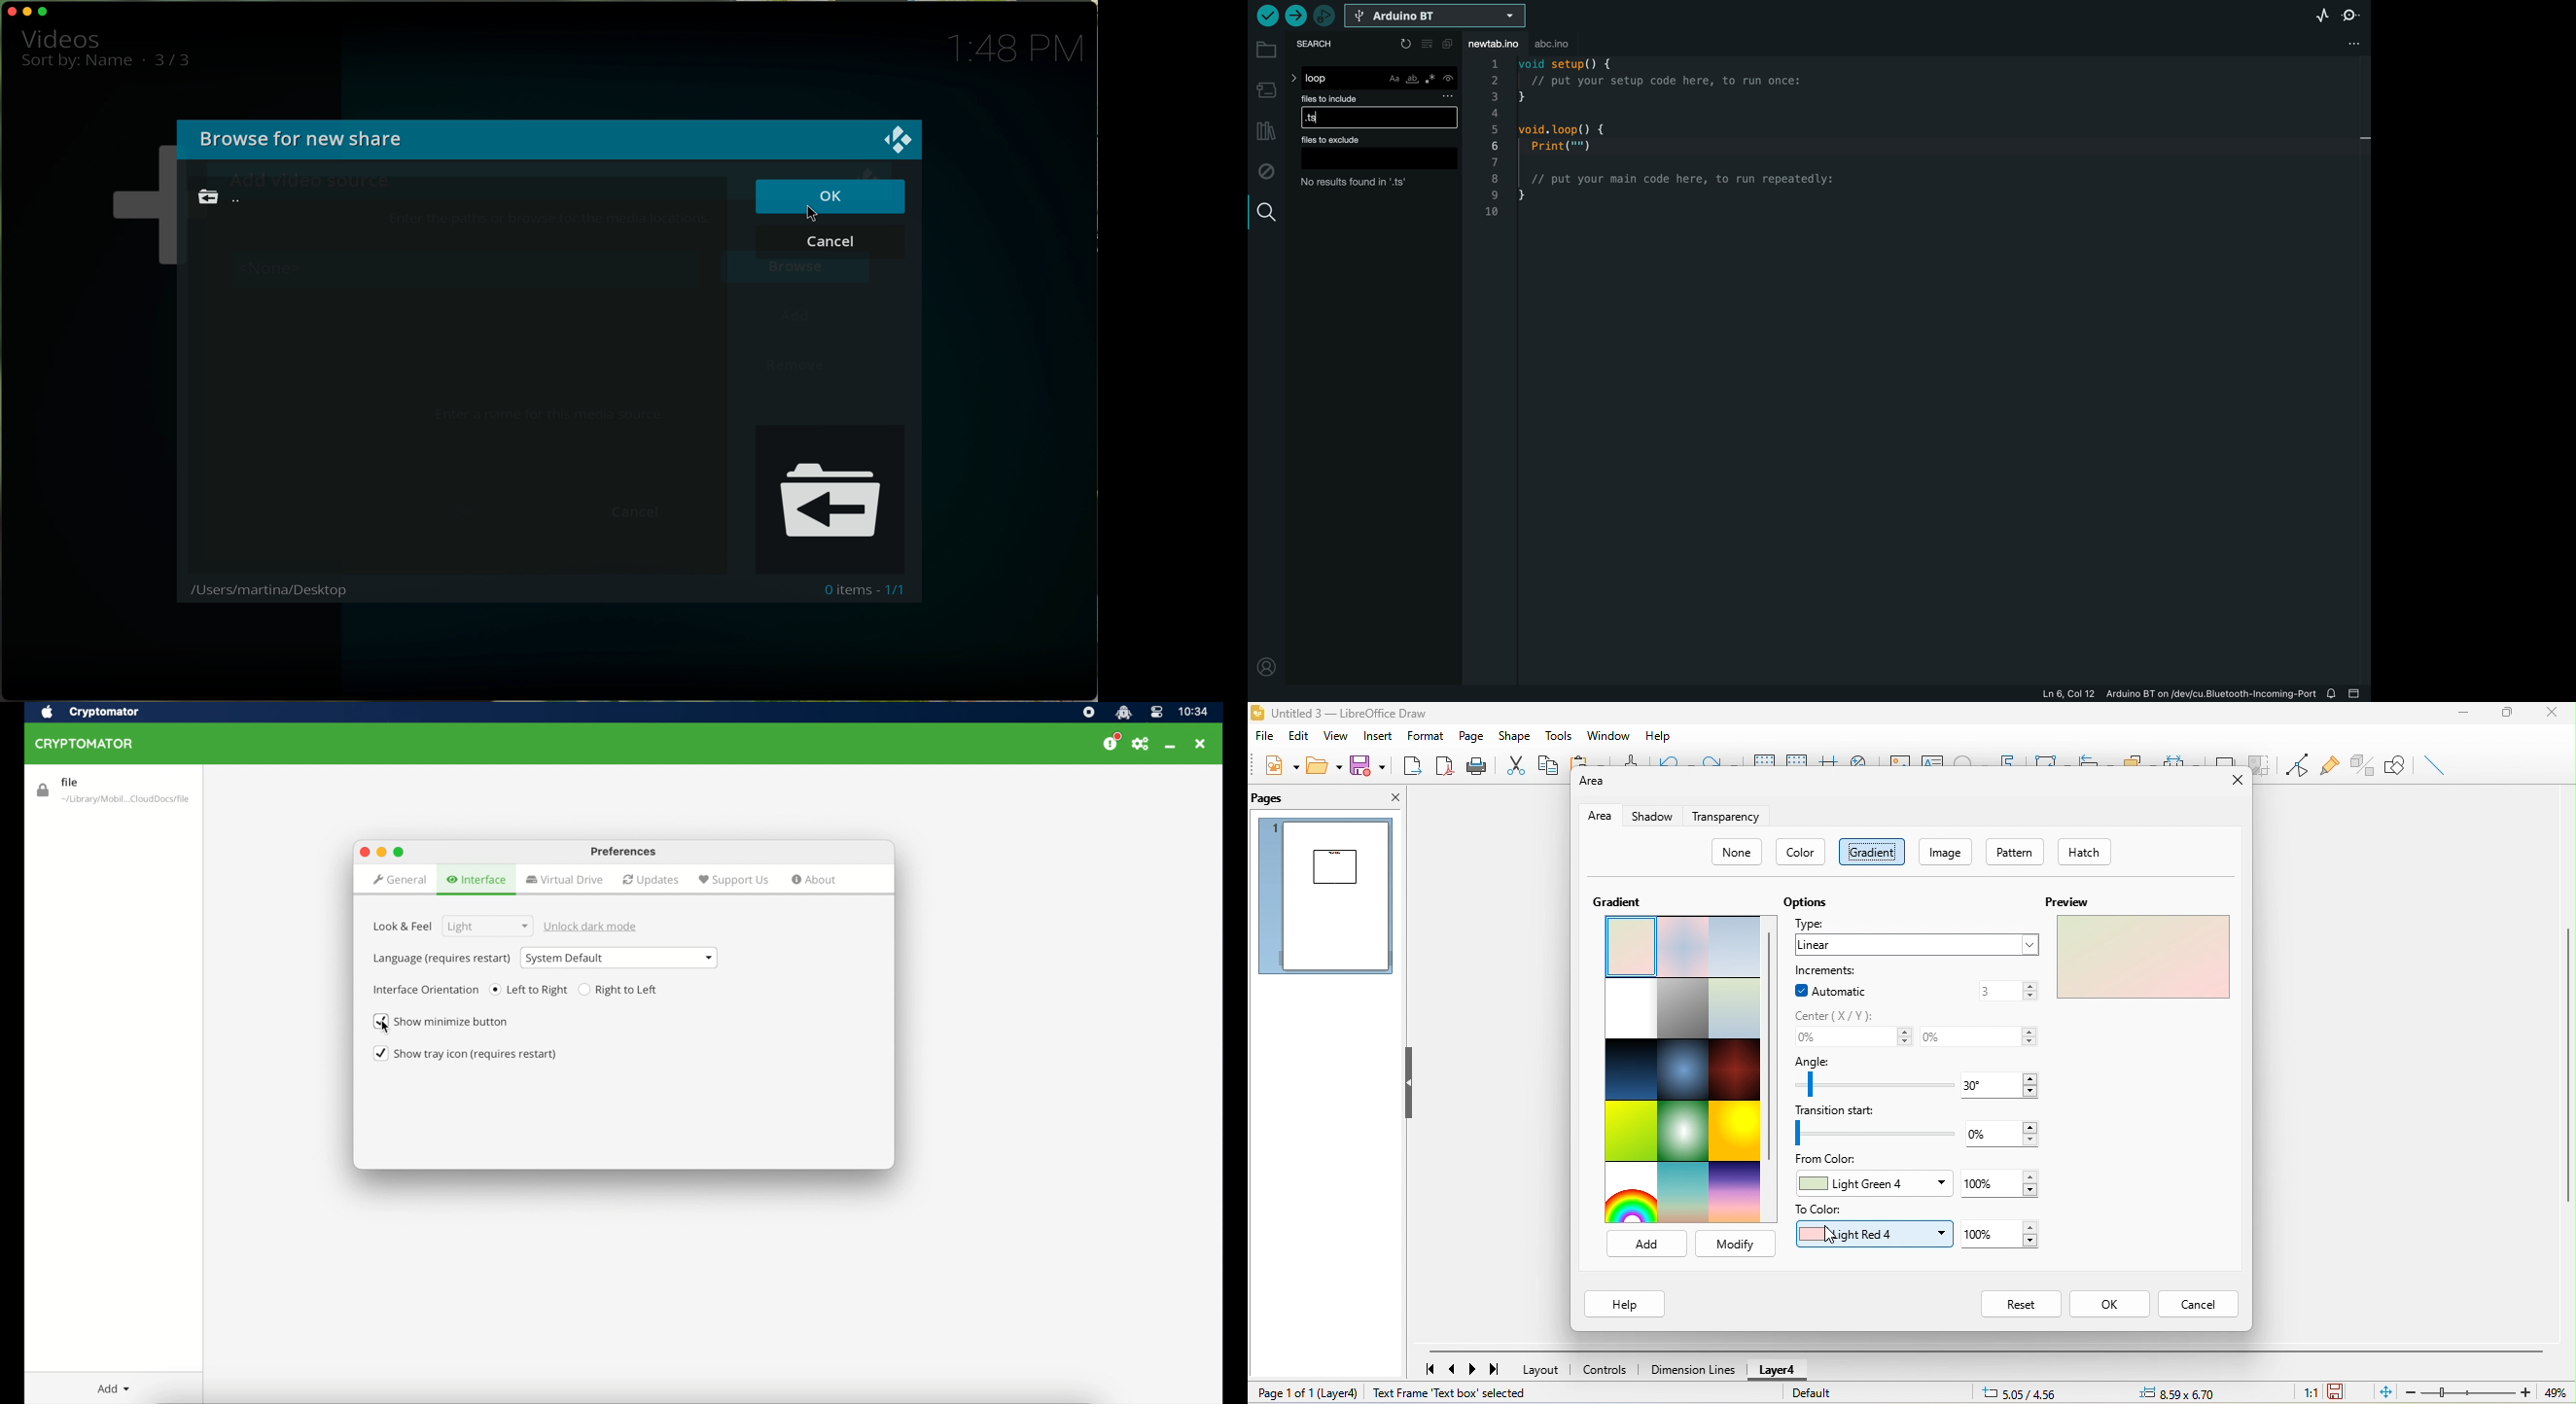 The image size is (2576, 1428). What do you see at coordinates (1827, 970) in the screenshot?
I see `increments` at bounding box center [1827, 970].